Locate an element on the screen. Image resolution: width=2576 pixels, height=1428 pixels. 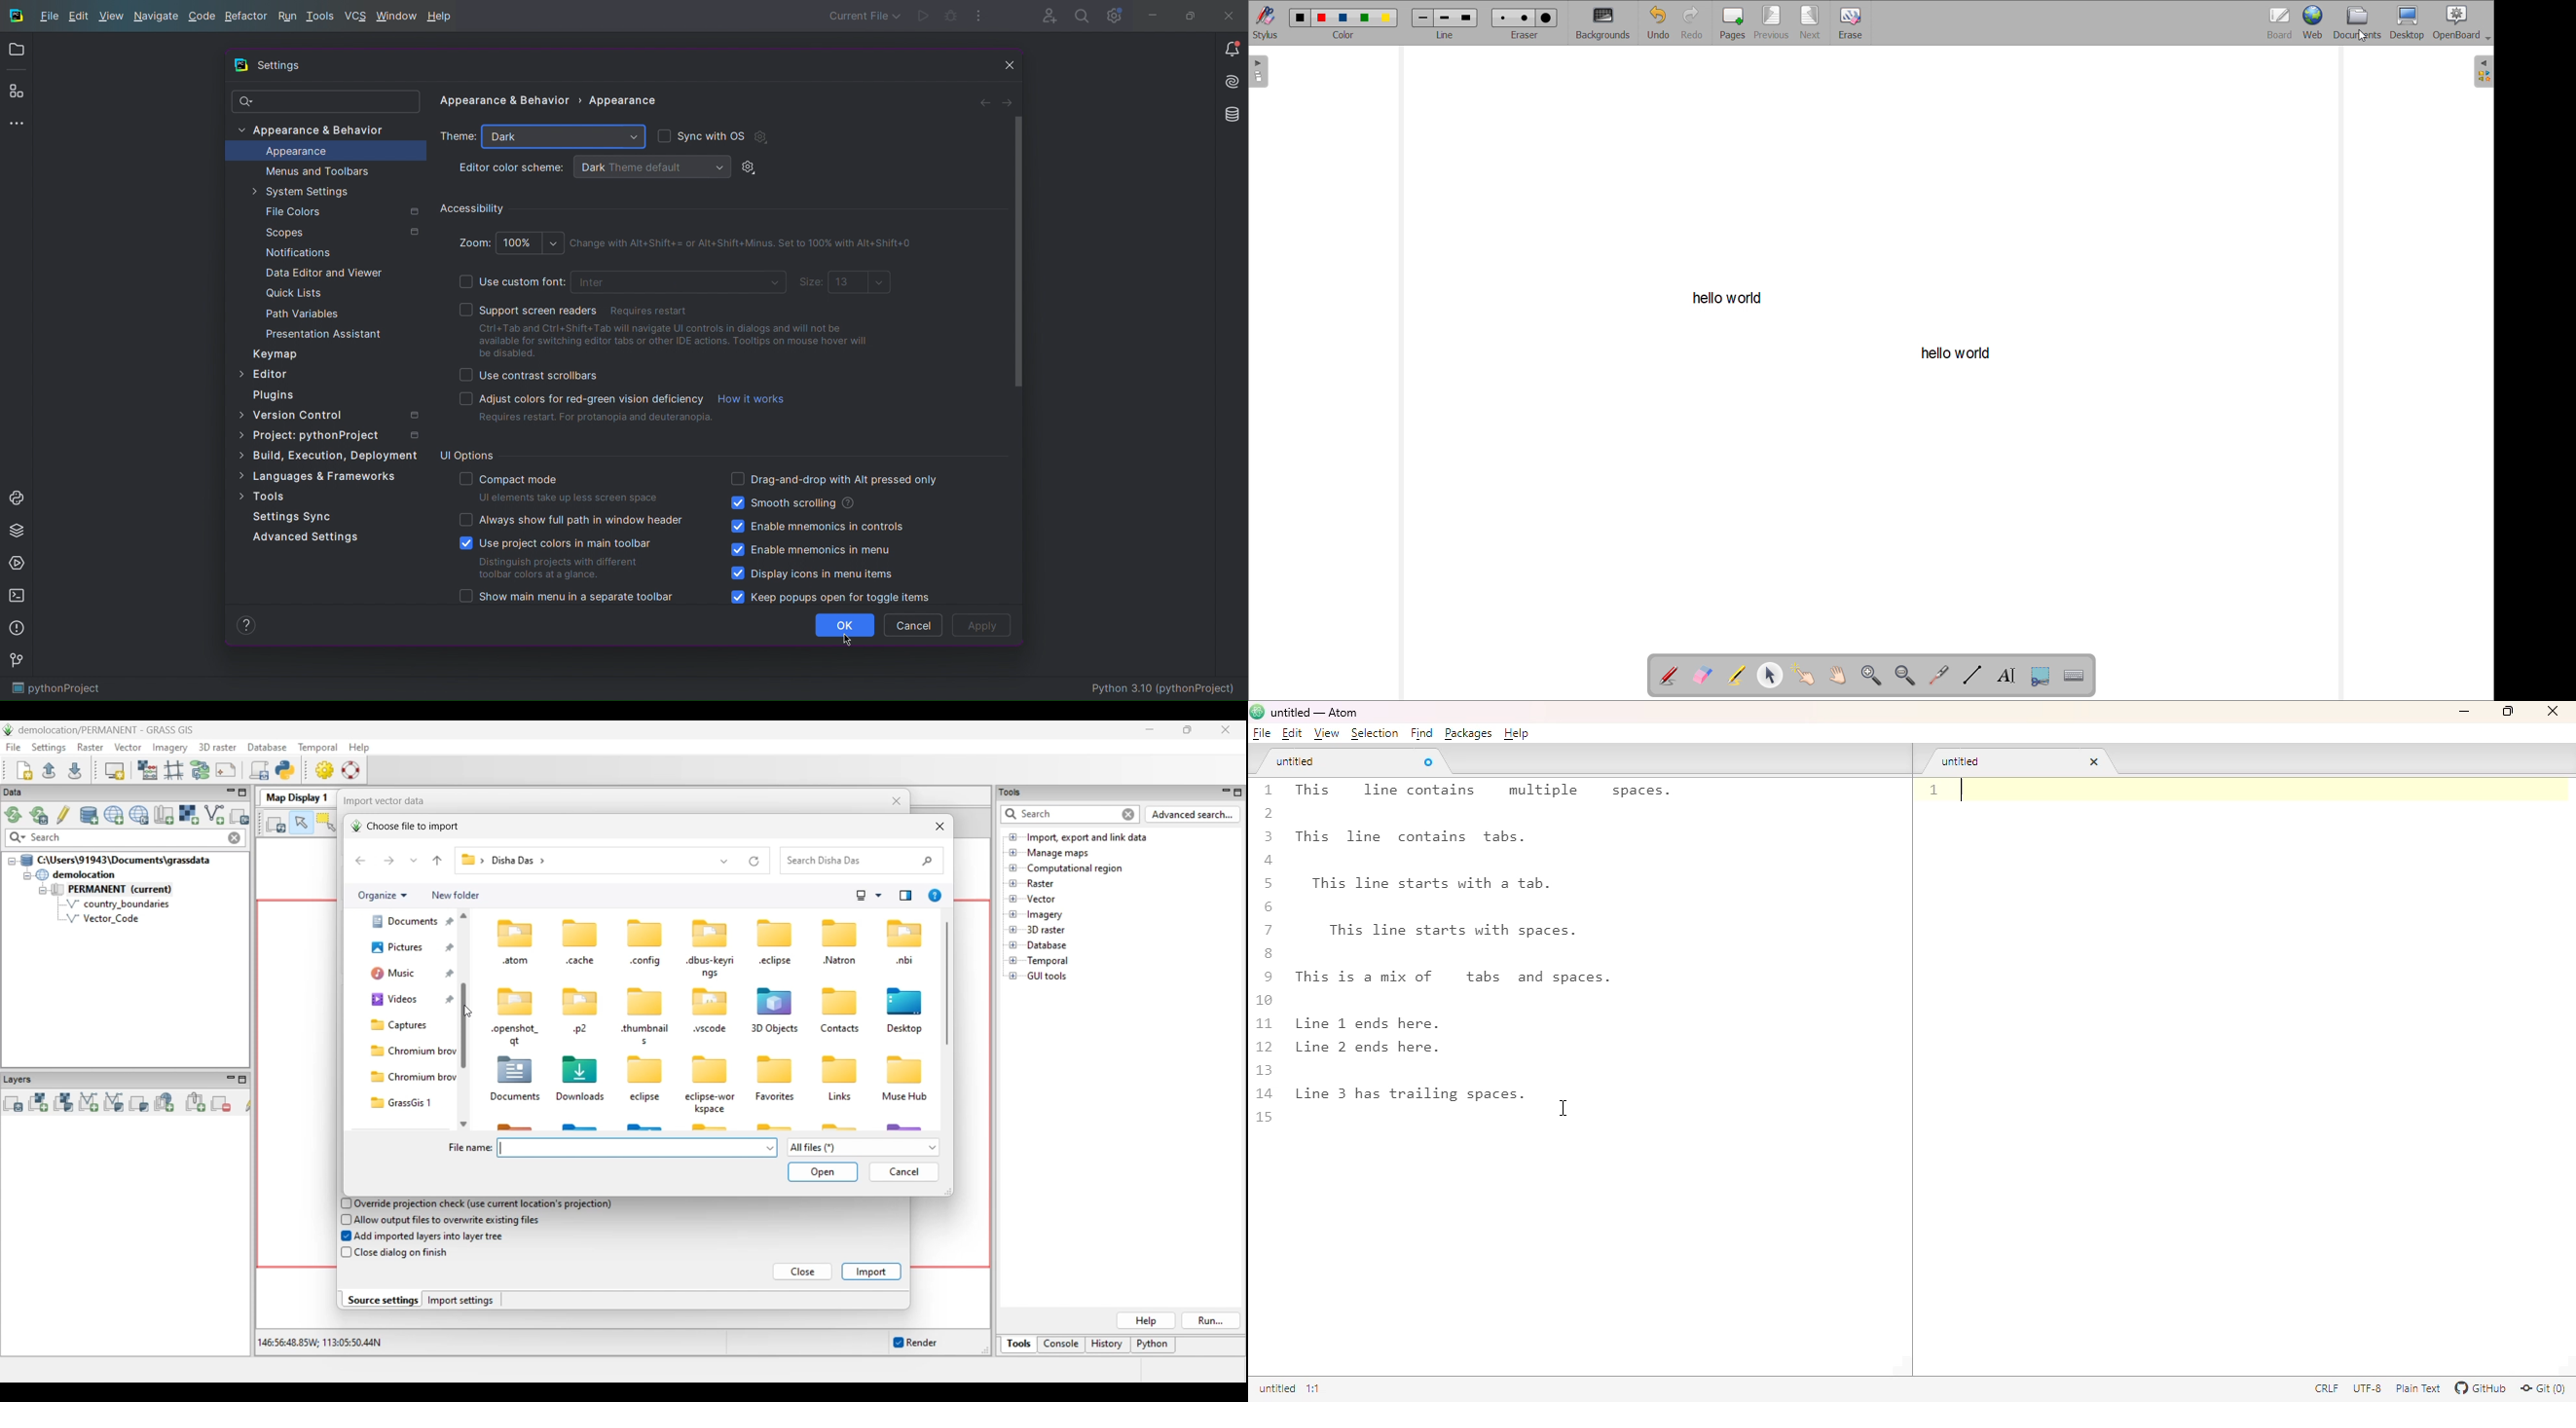
interact with items is located at coordinates (1803, 674).